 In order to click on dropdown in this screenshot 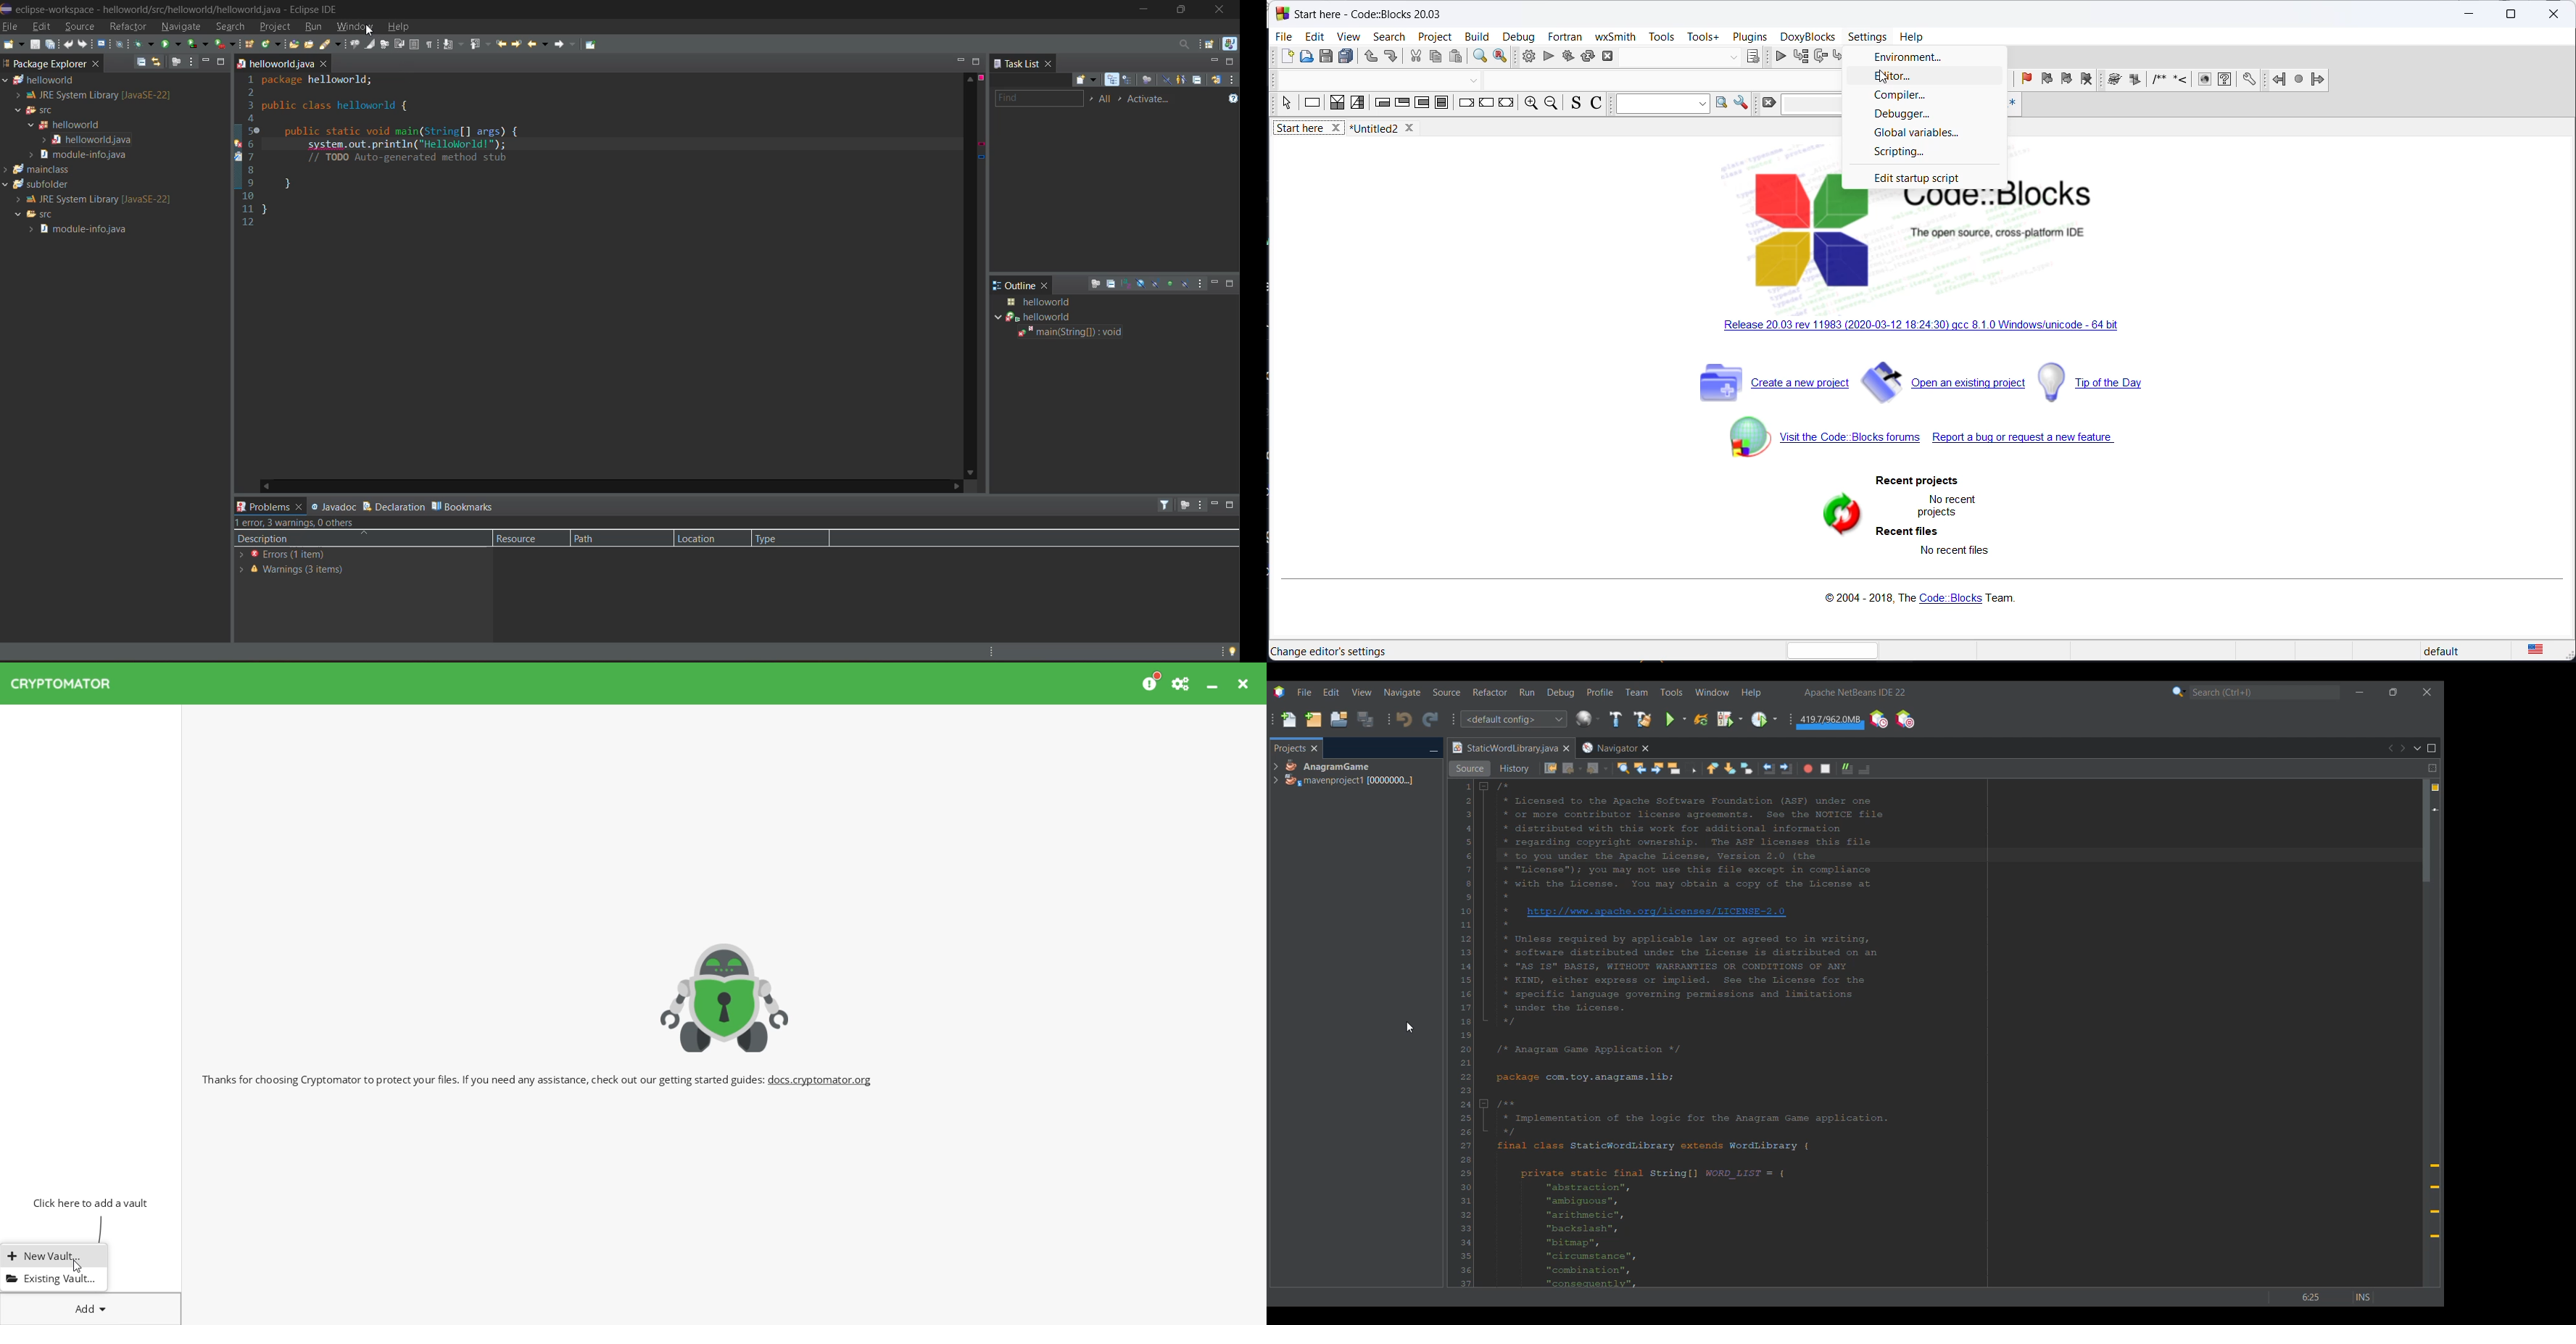, I will do `click(1660, 104)`.